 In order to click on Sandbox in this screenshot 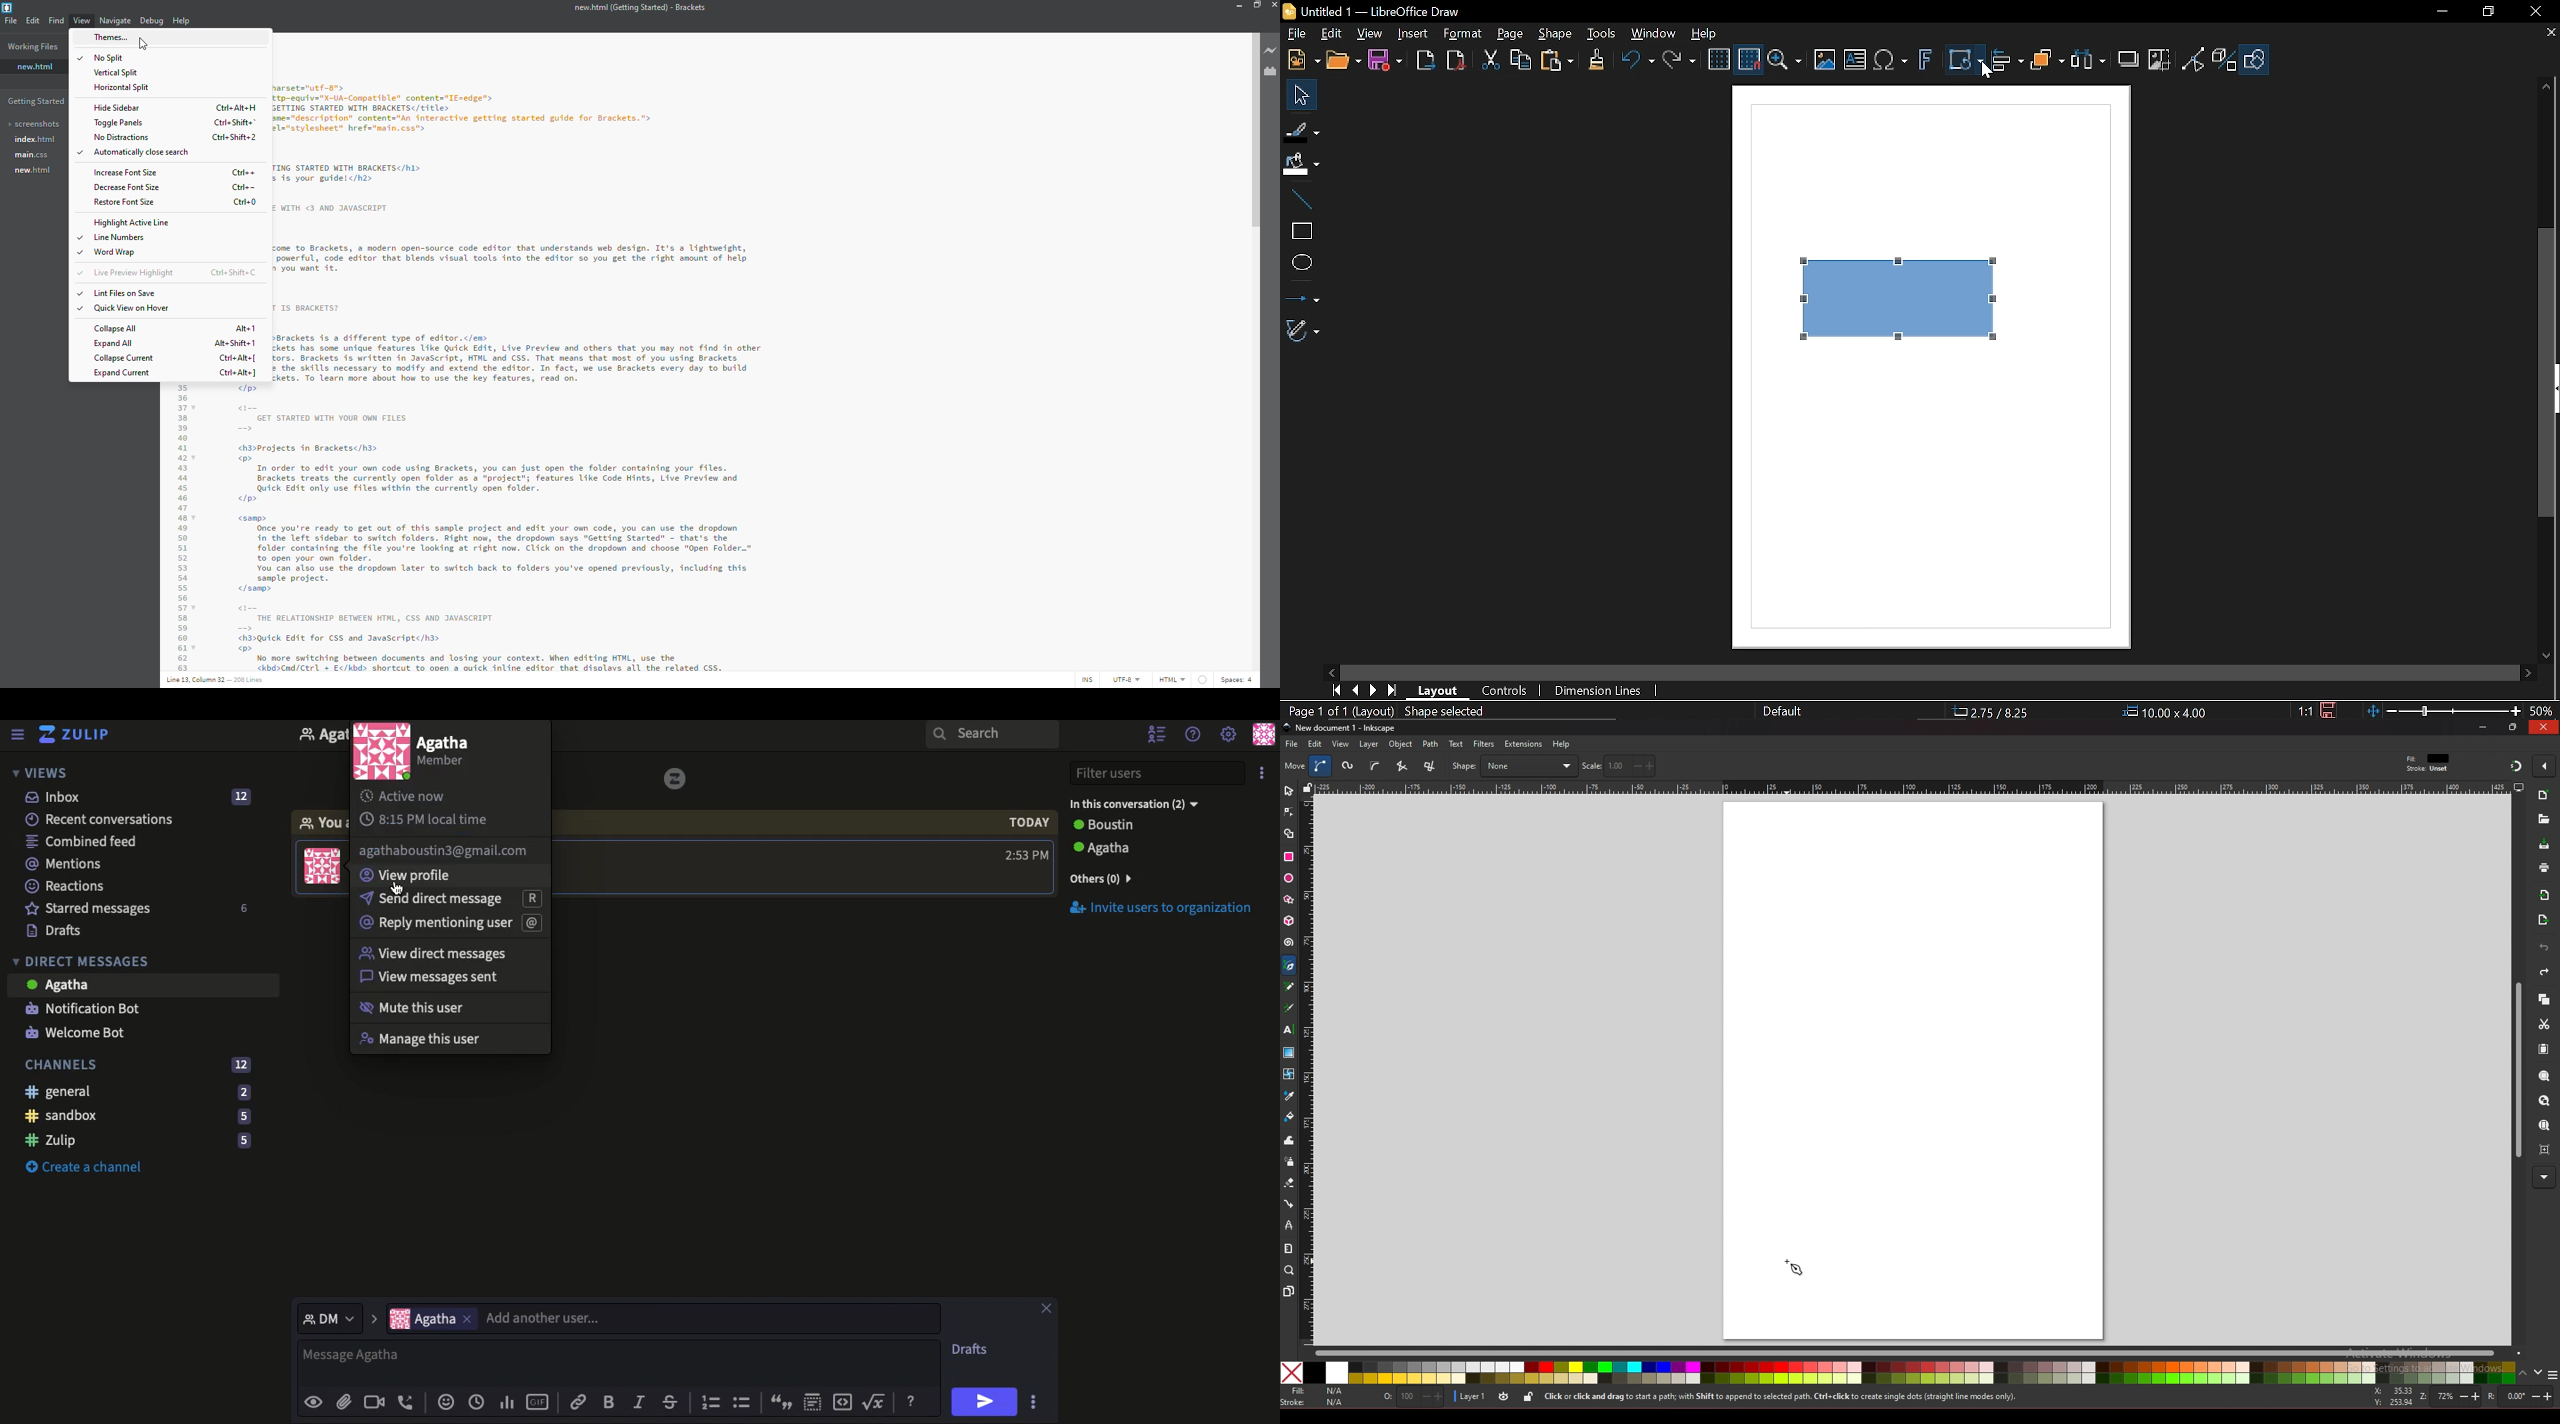, I will do `click(142, 1117)`.